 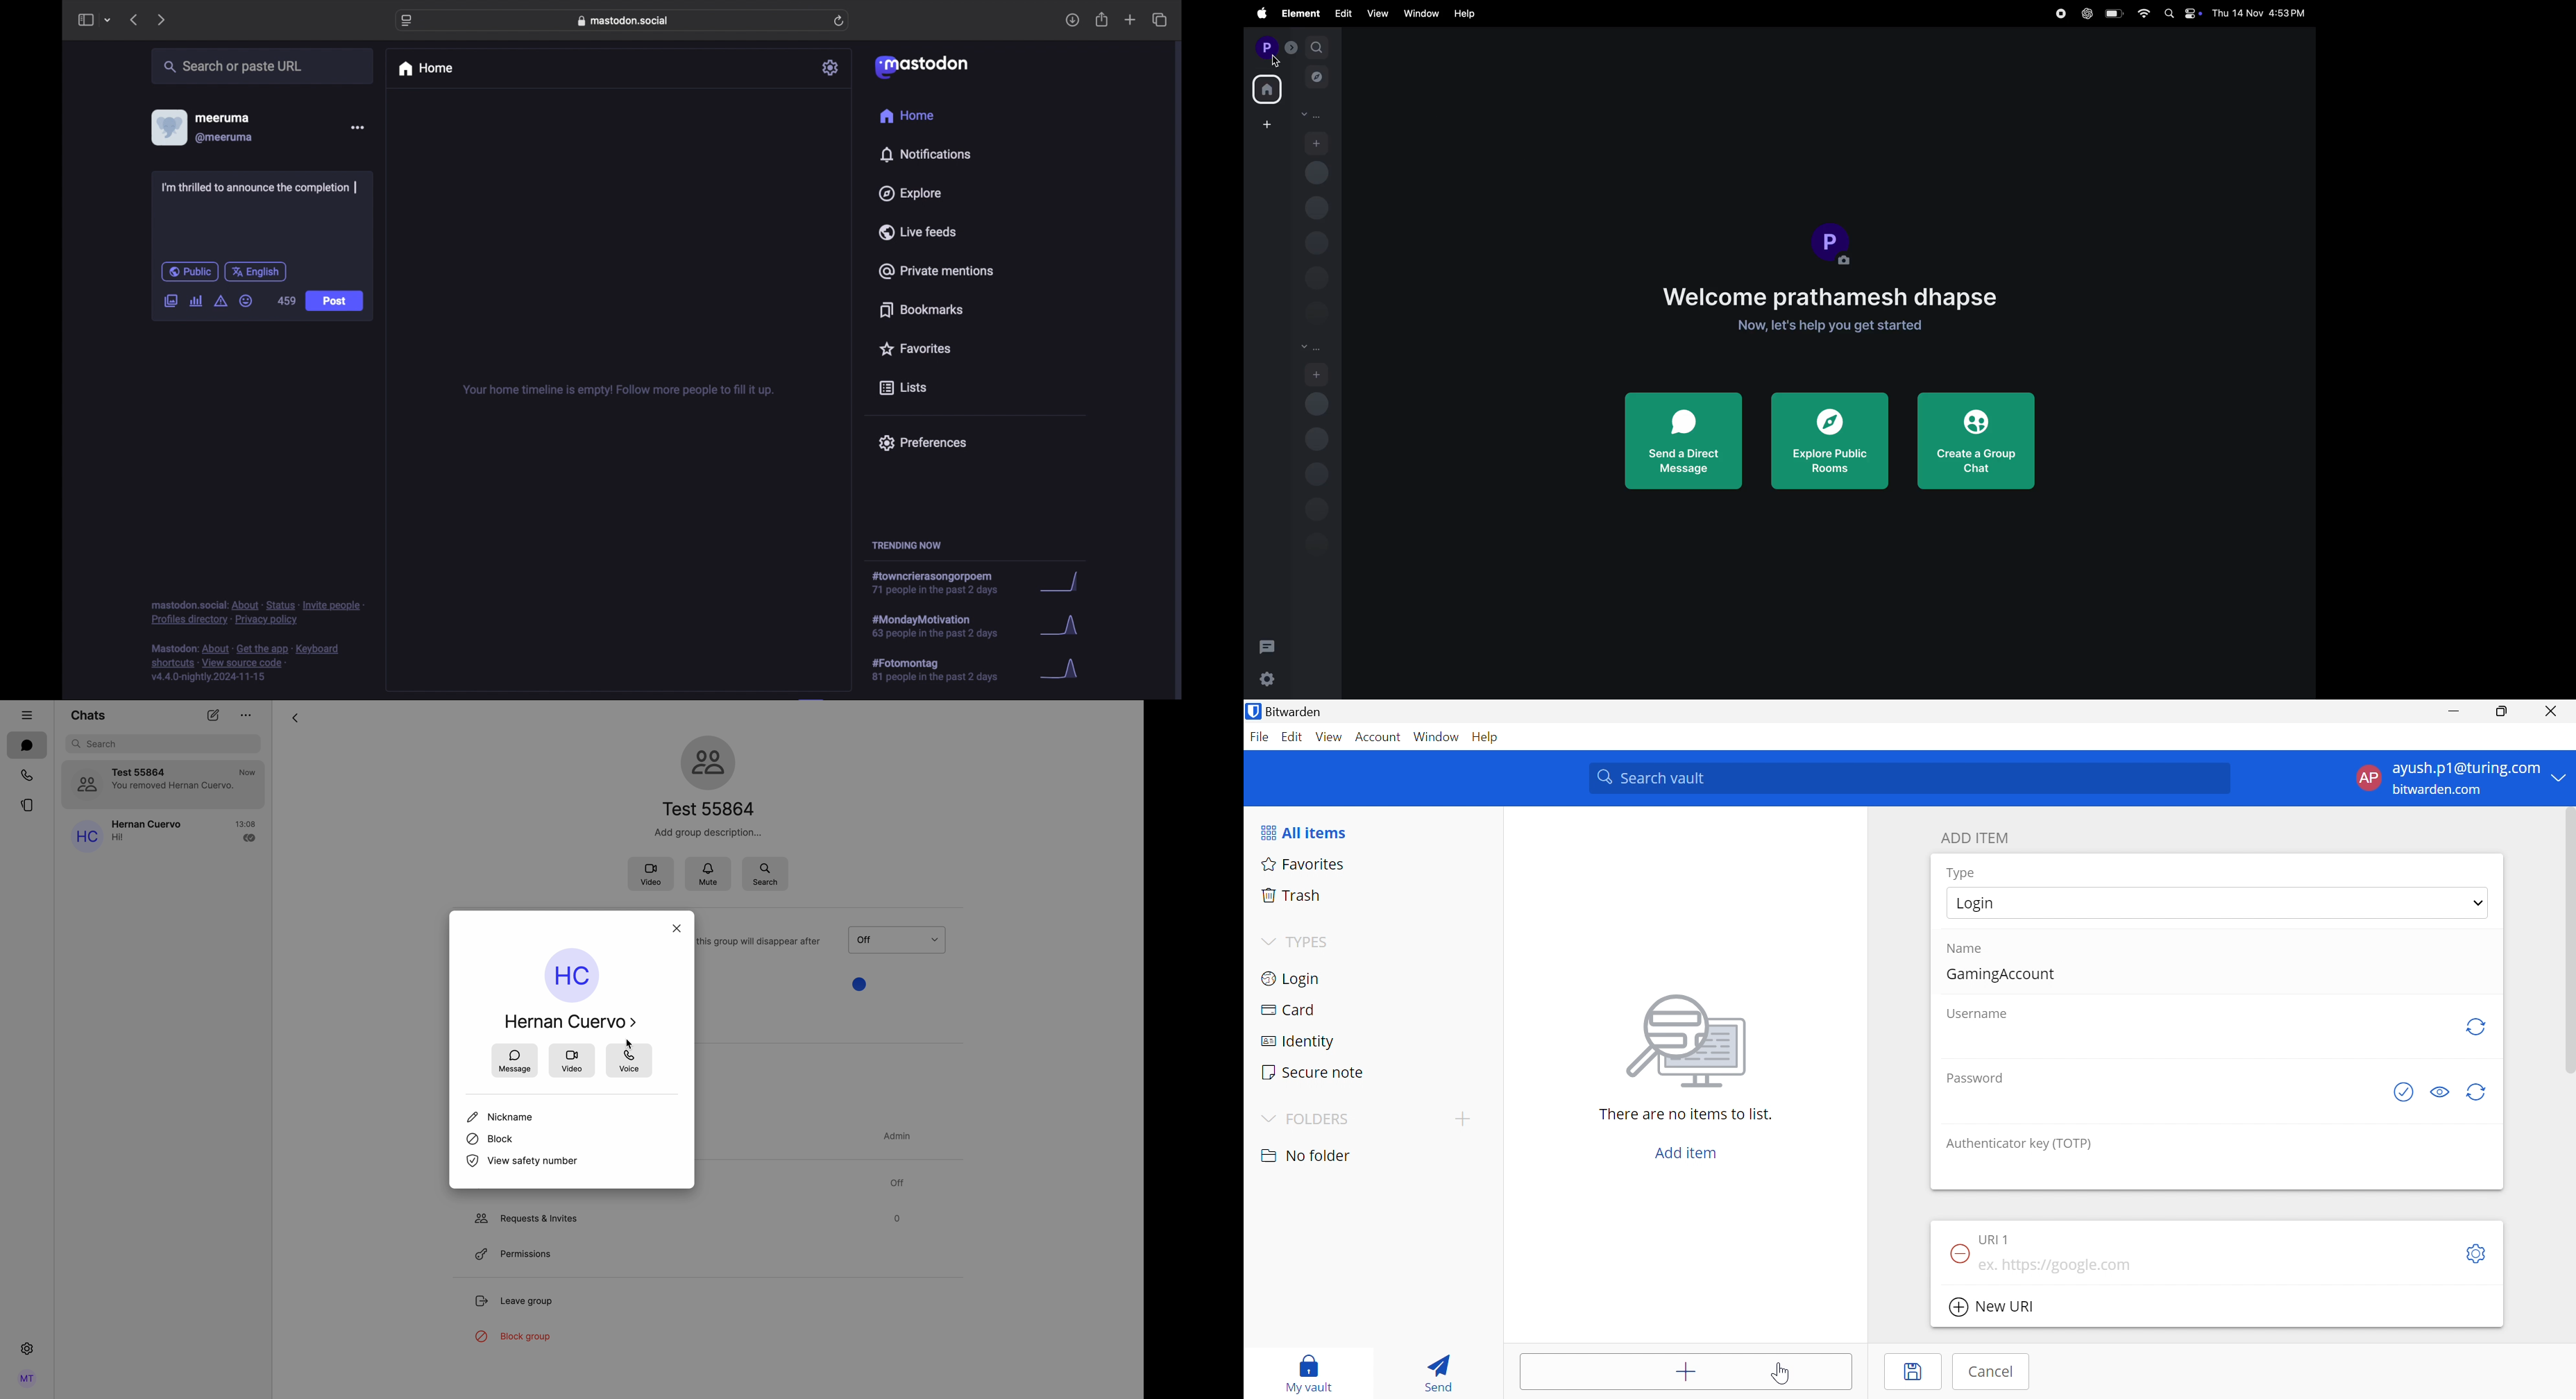 What do you see at coordinates (516, 1061) in the screenshot?
I see `message button` at bounding box center [516, 1061].